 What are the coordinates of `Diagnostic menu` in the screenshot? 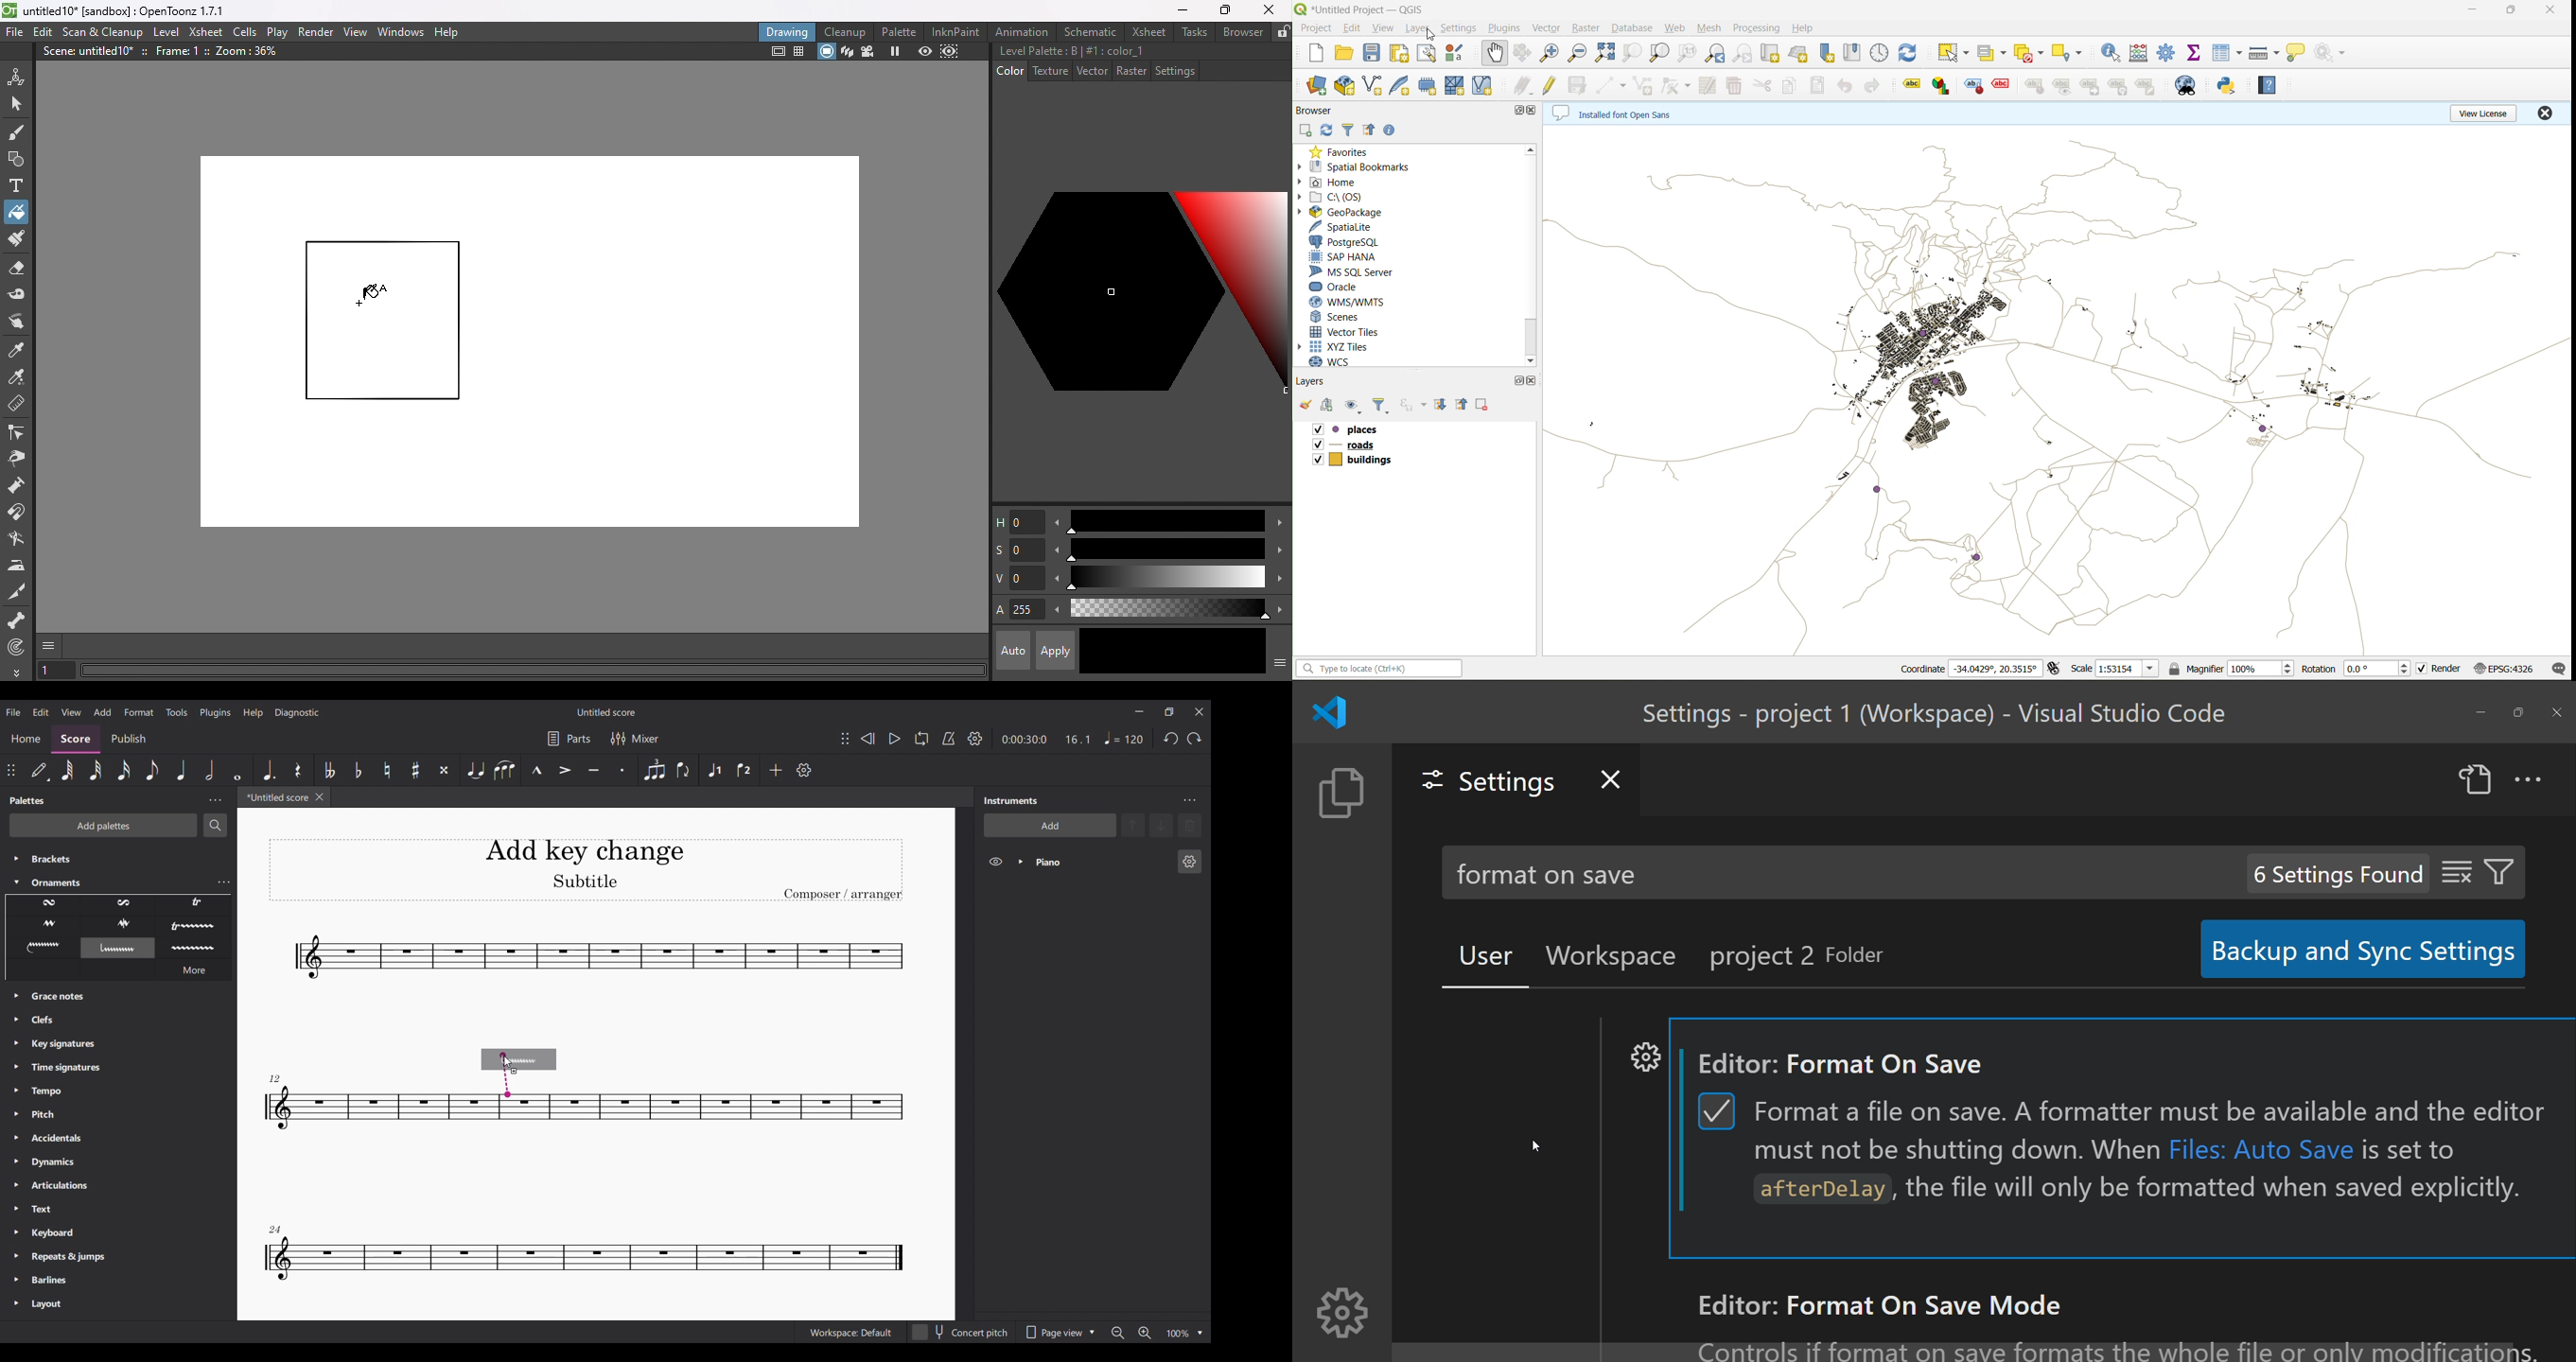 It's located at (297, 713).